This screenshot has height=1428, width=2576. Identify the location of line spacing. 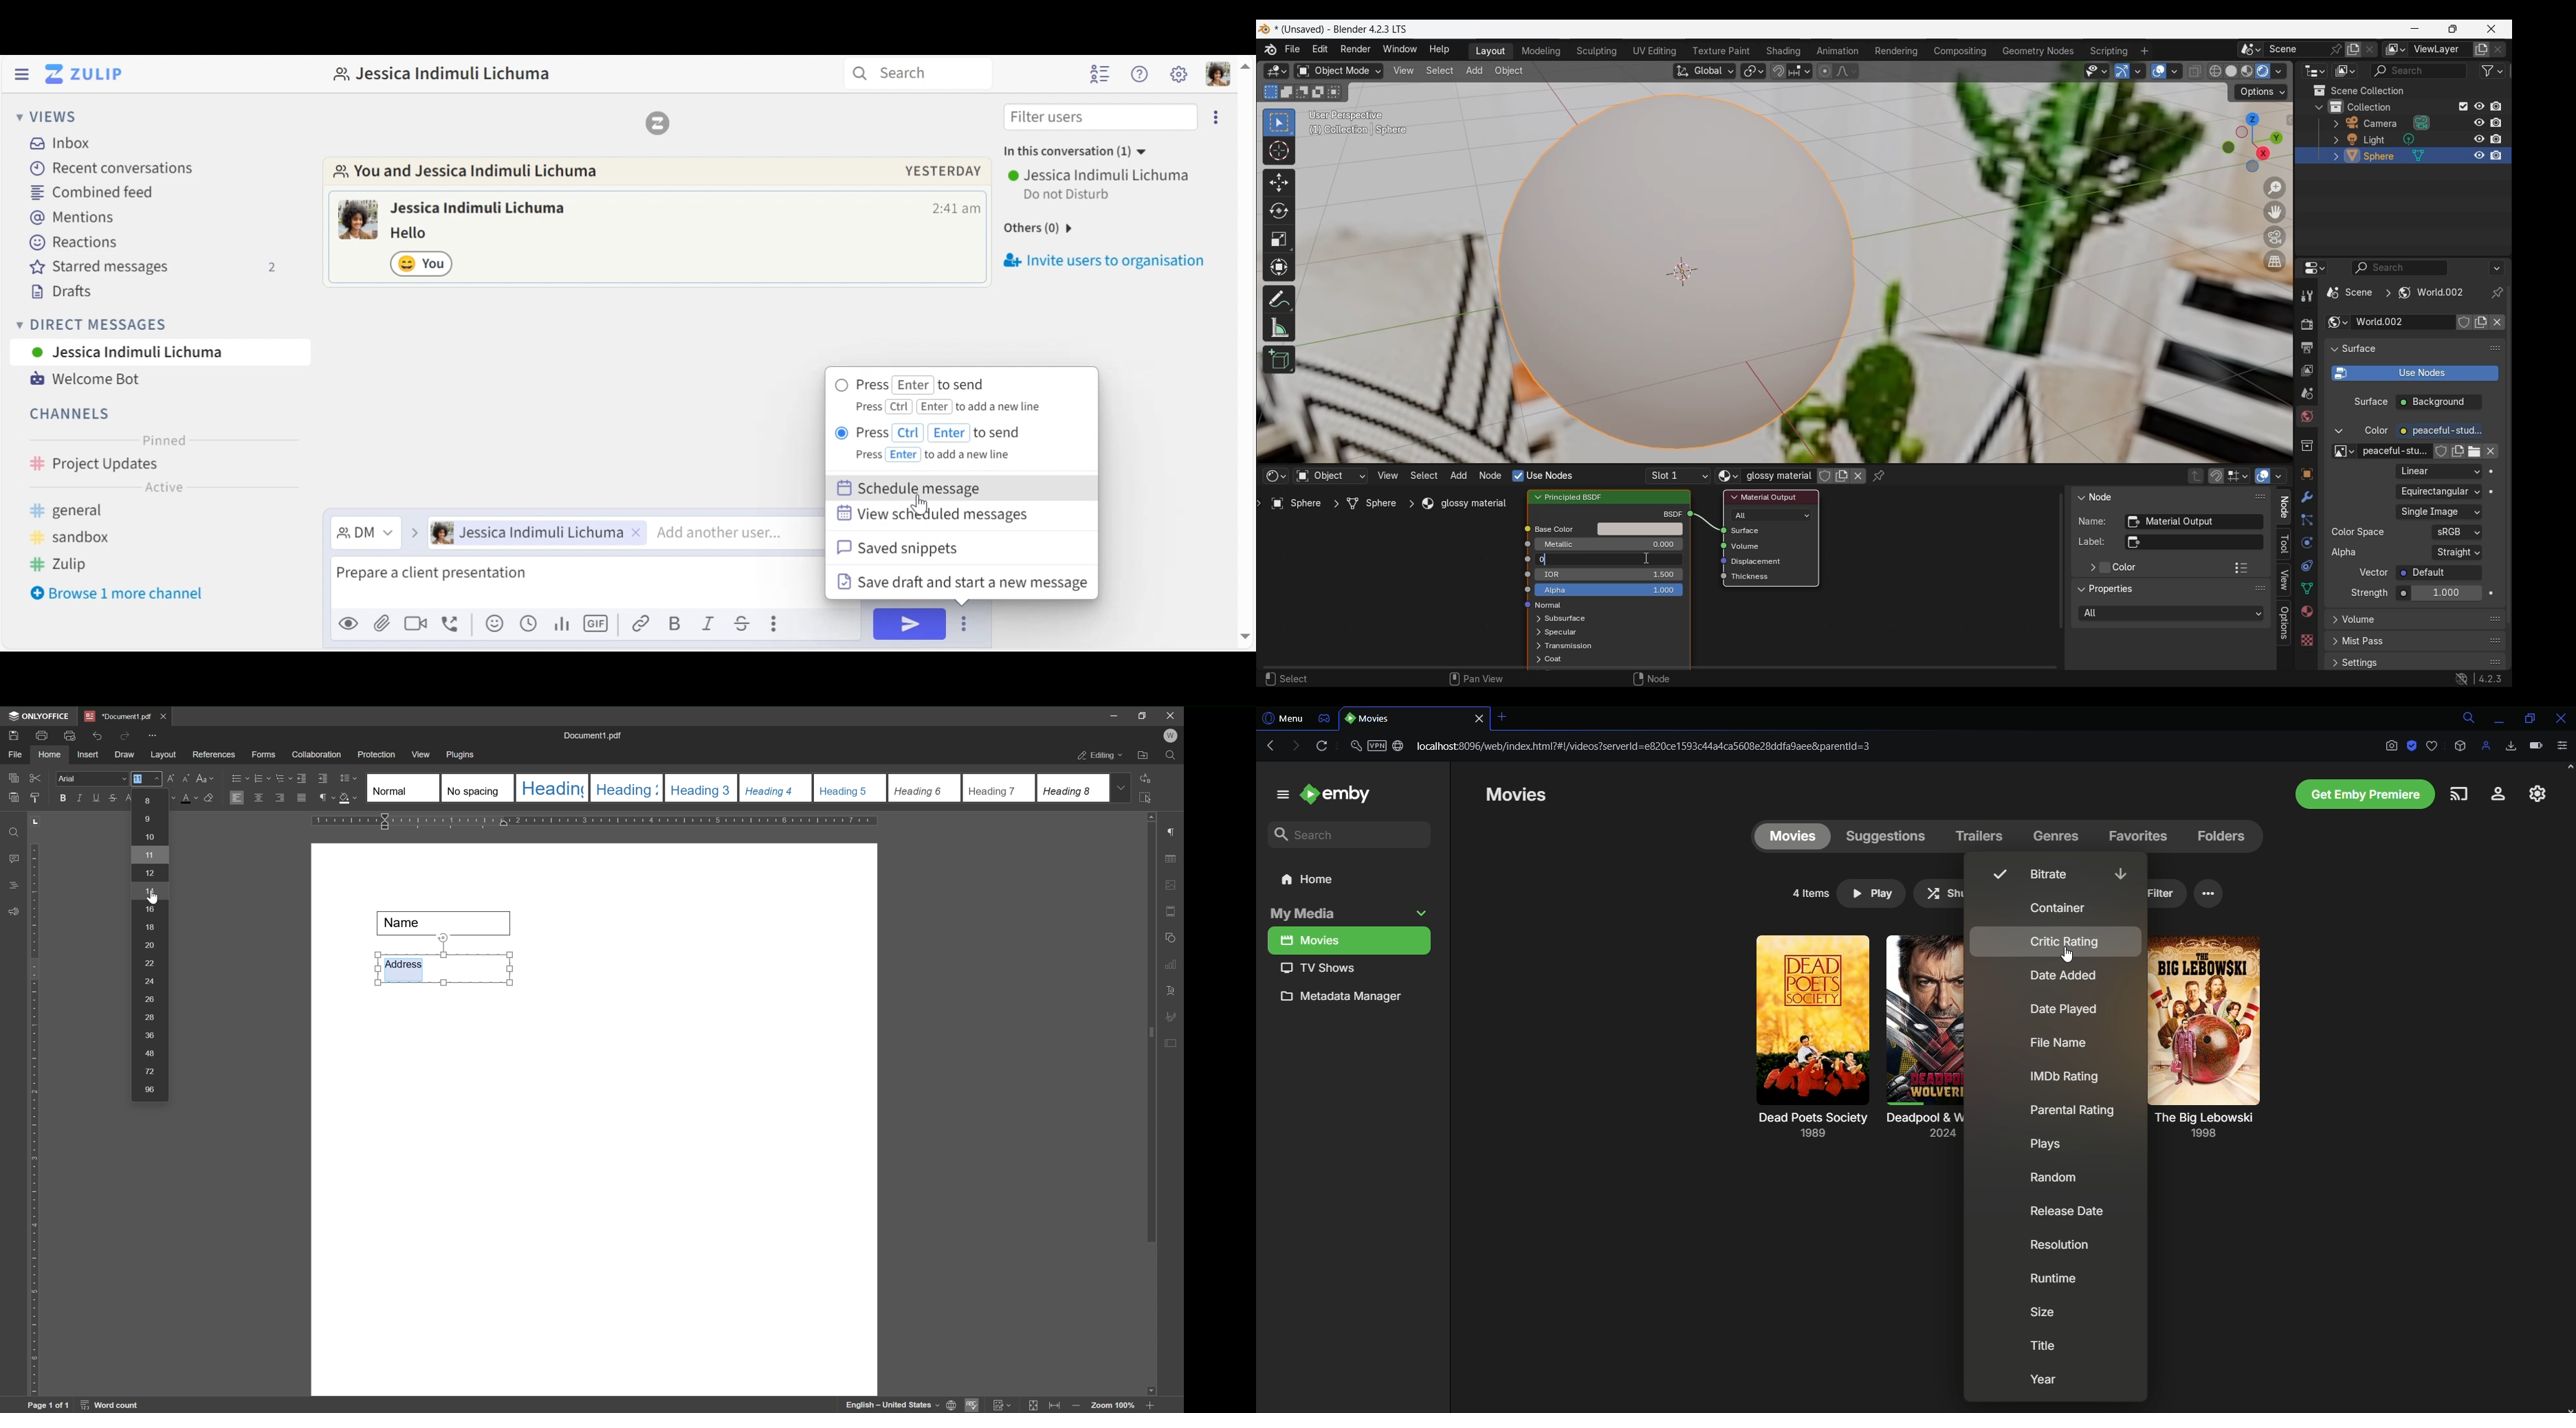
(348, 778).